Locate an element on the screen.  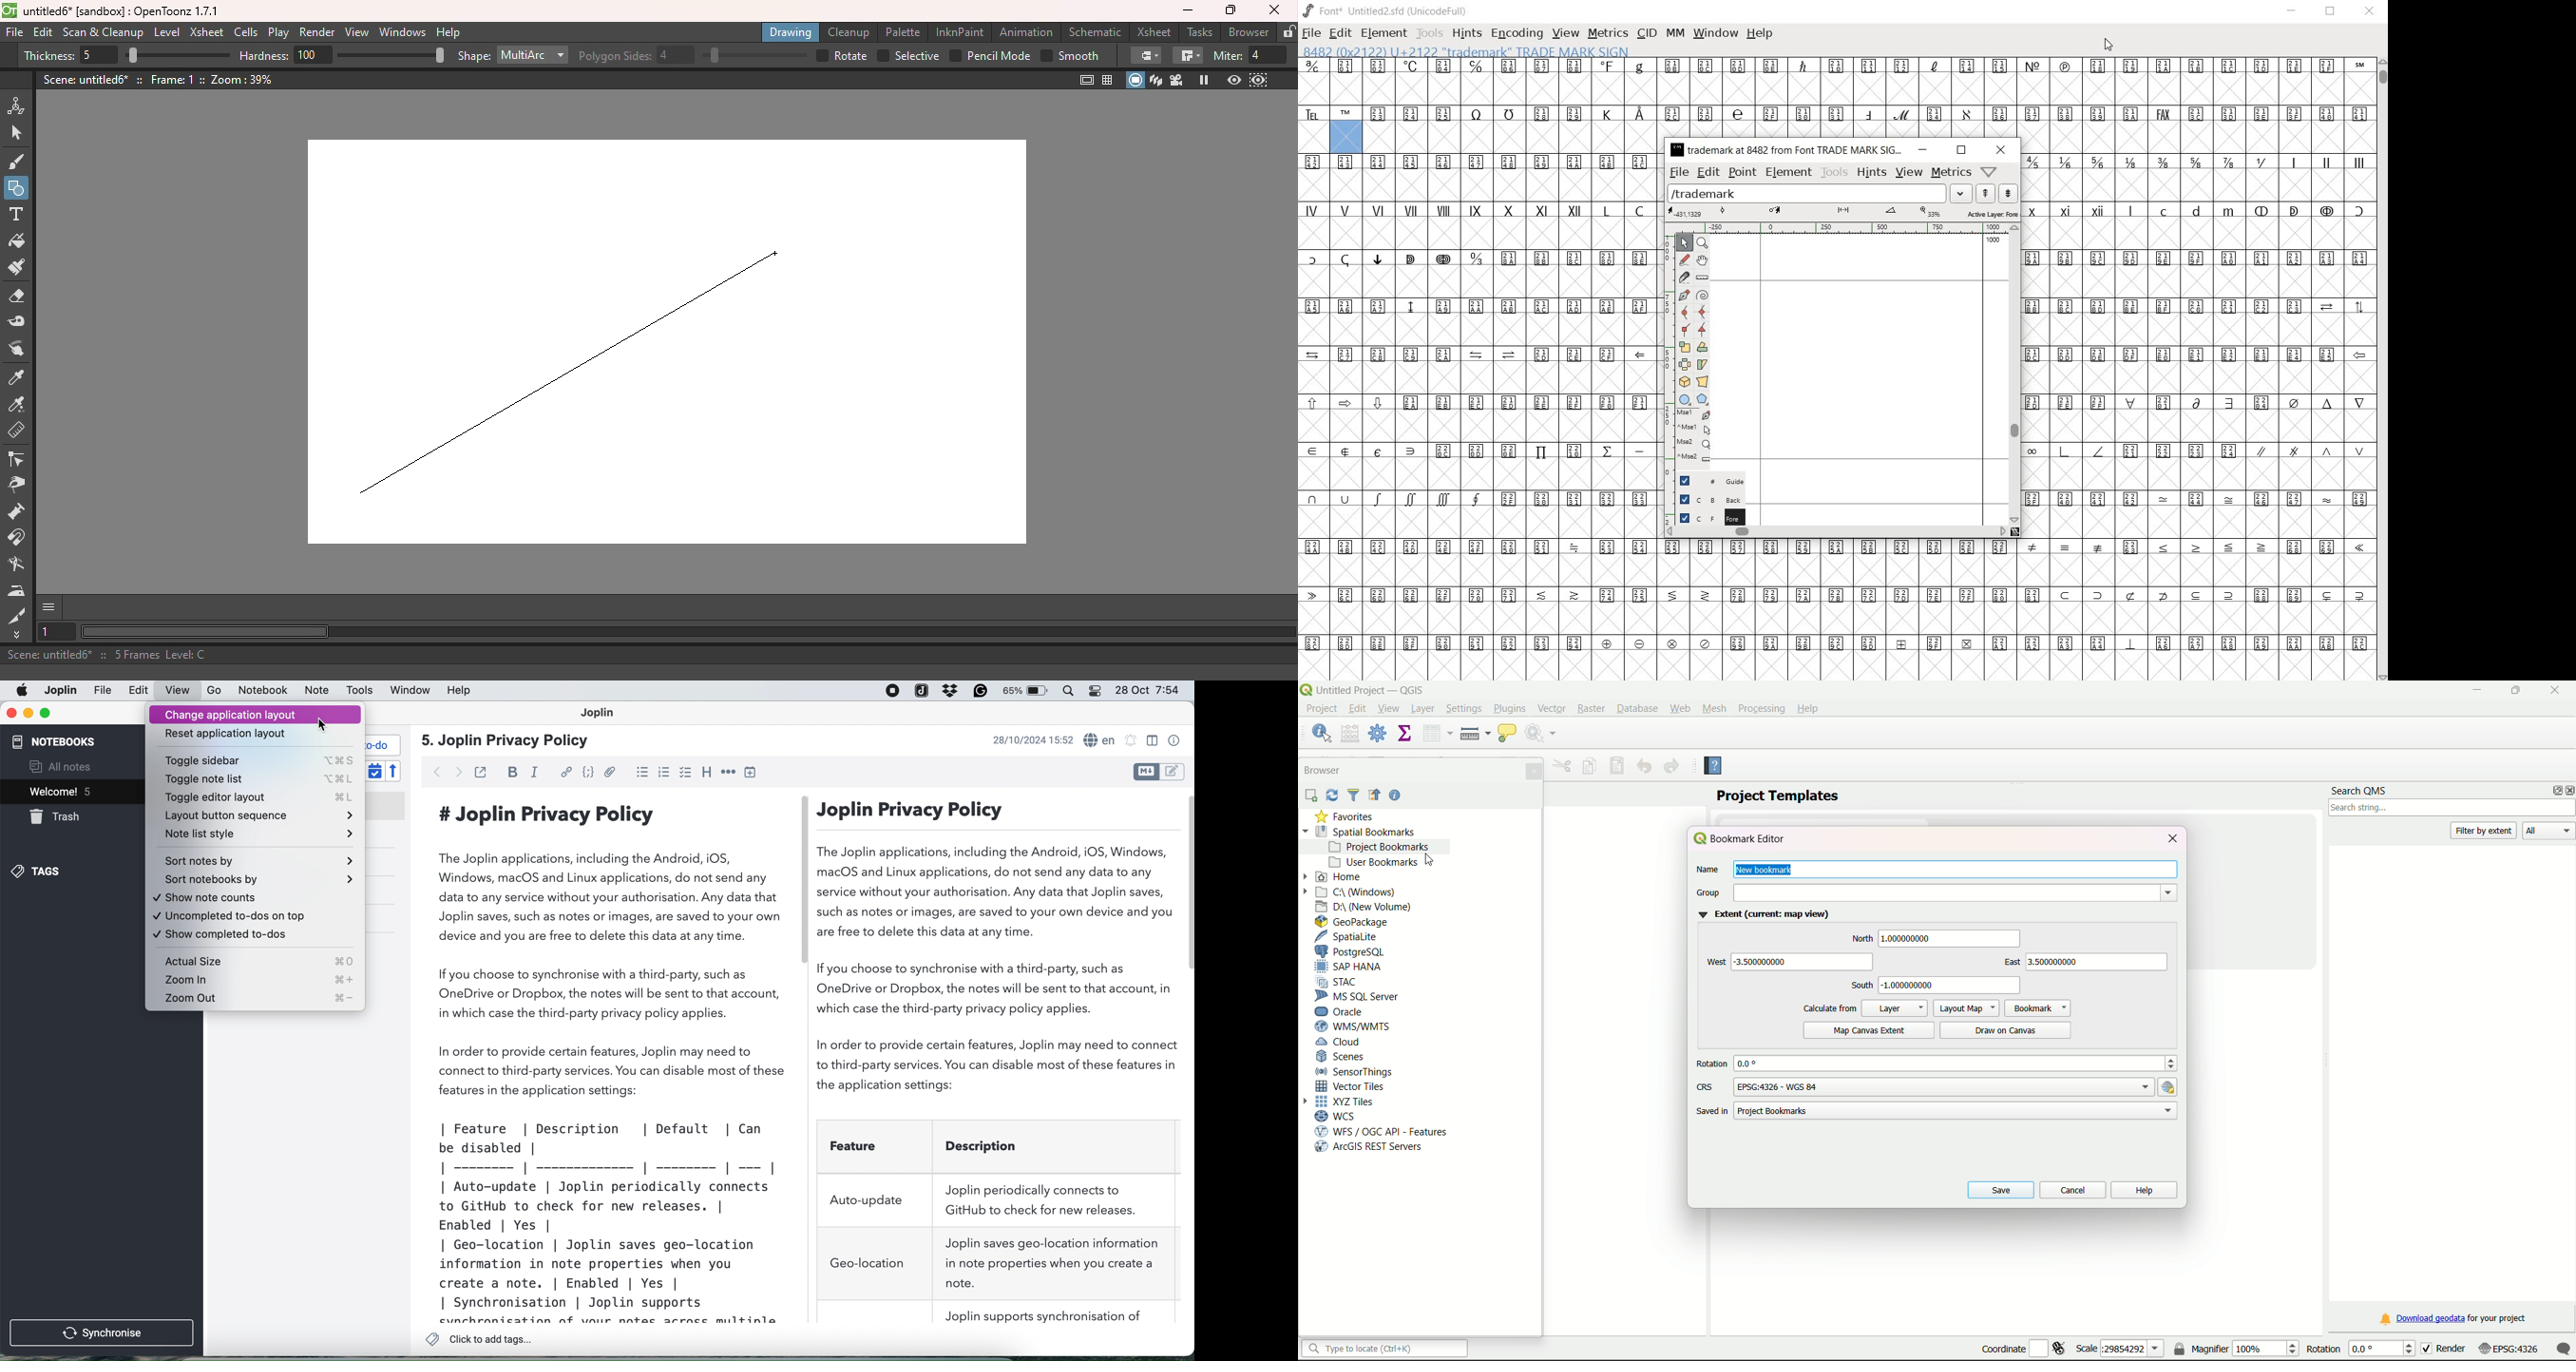
horizontal rule is located at coordinates (727, 772).